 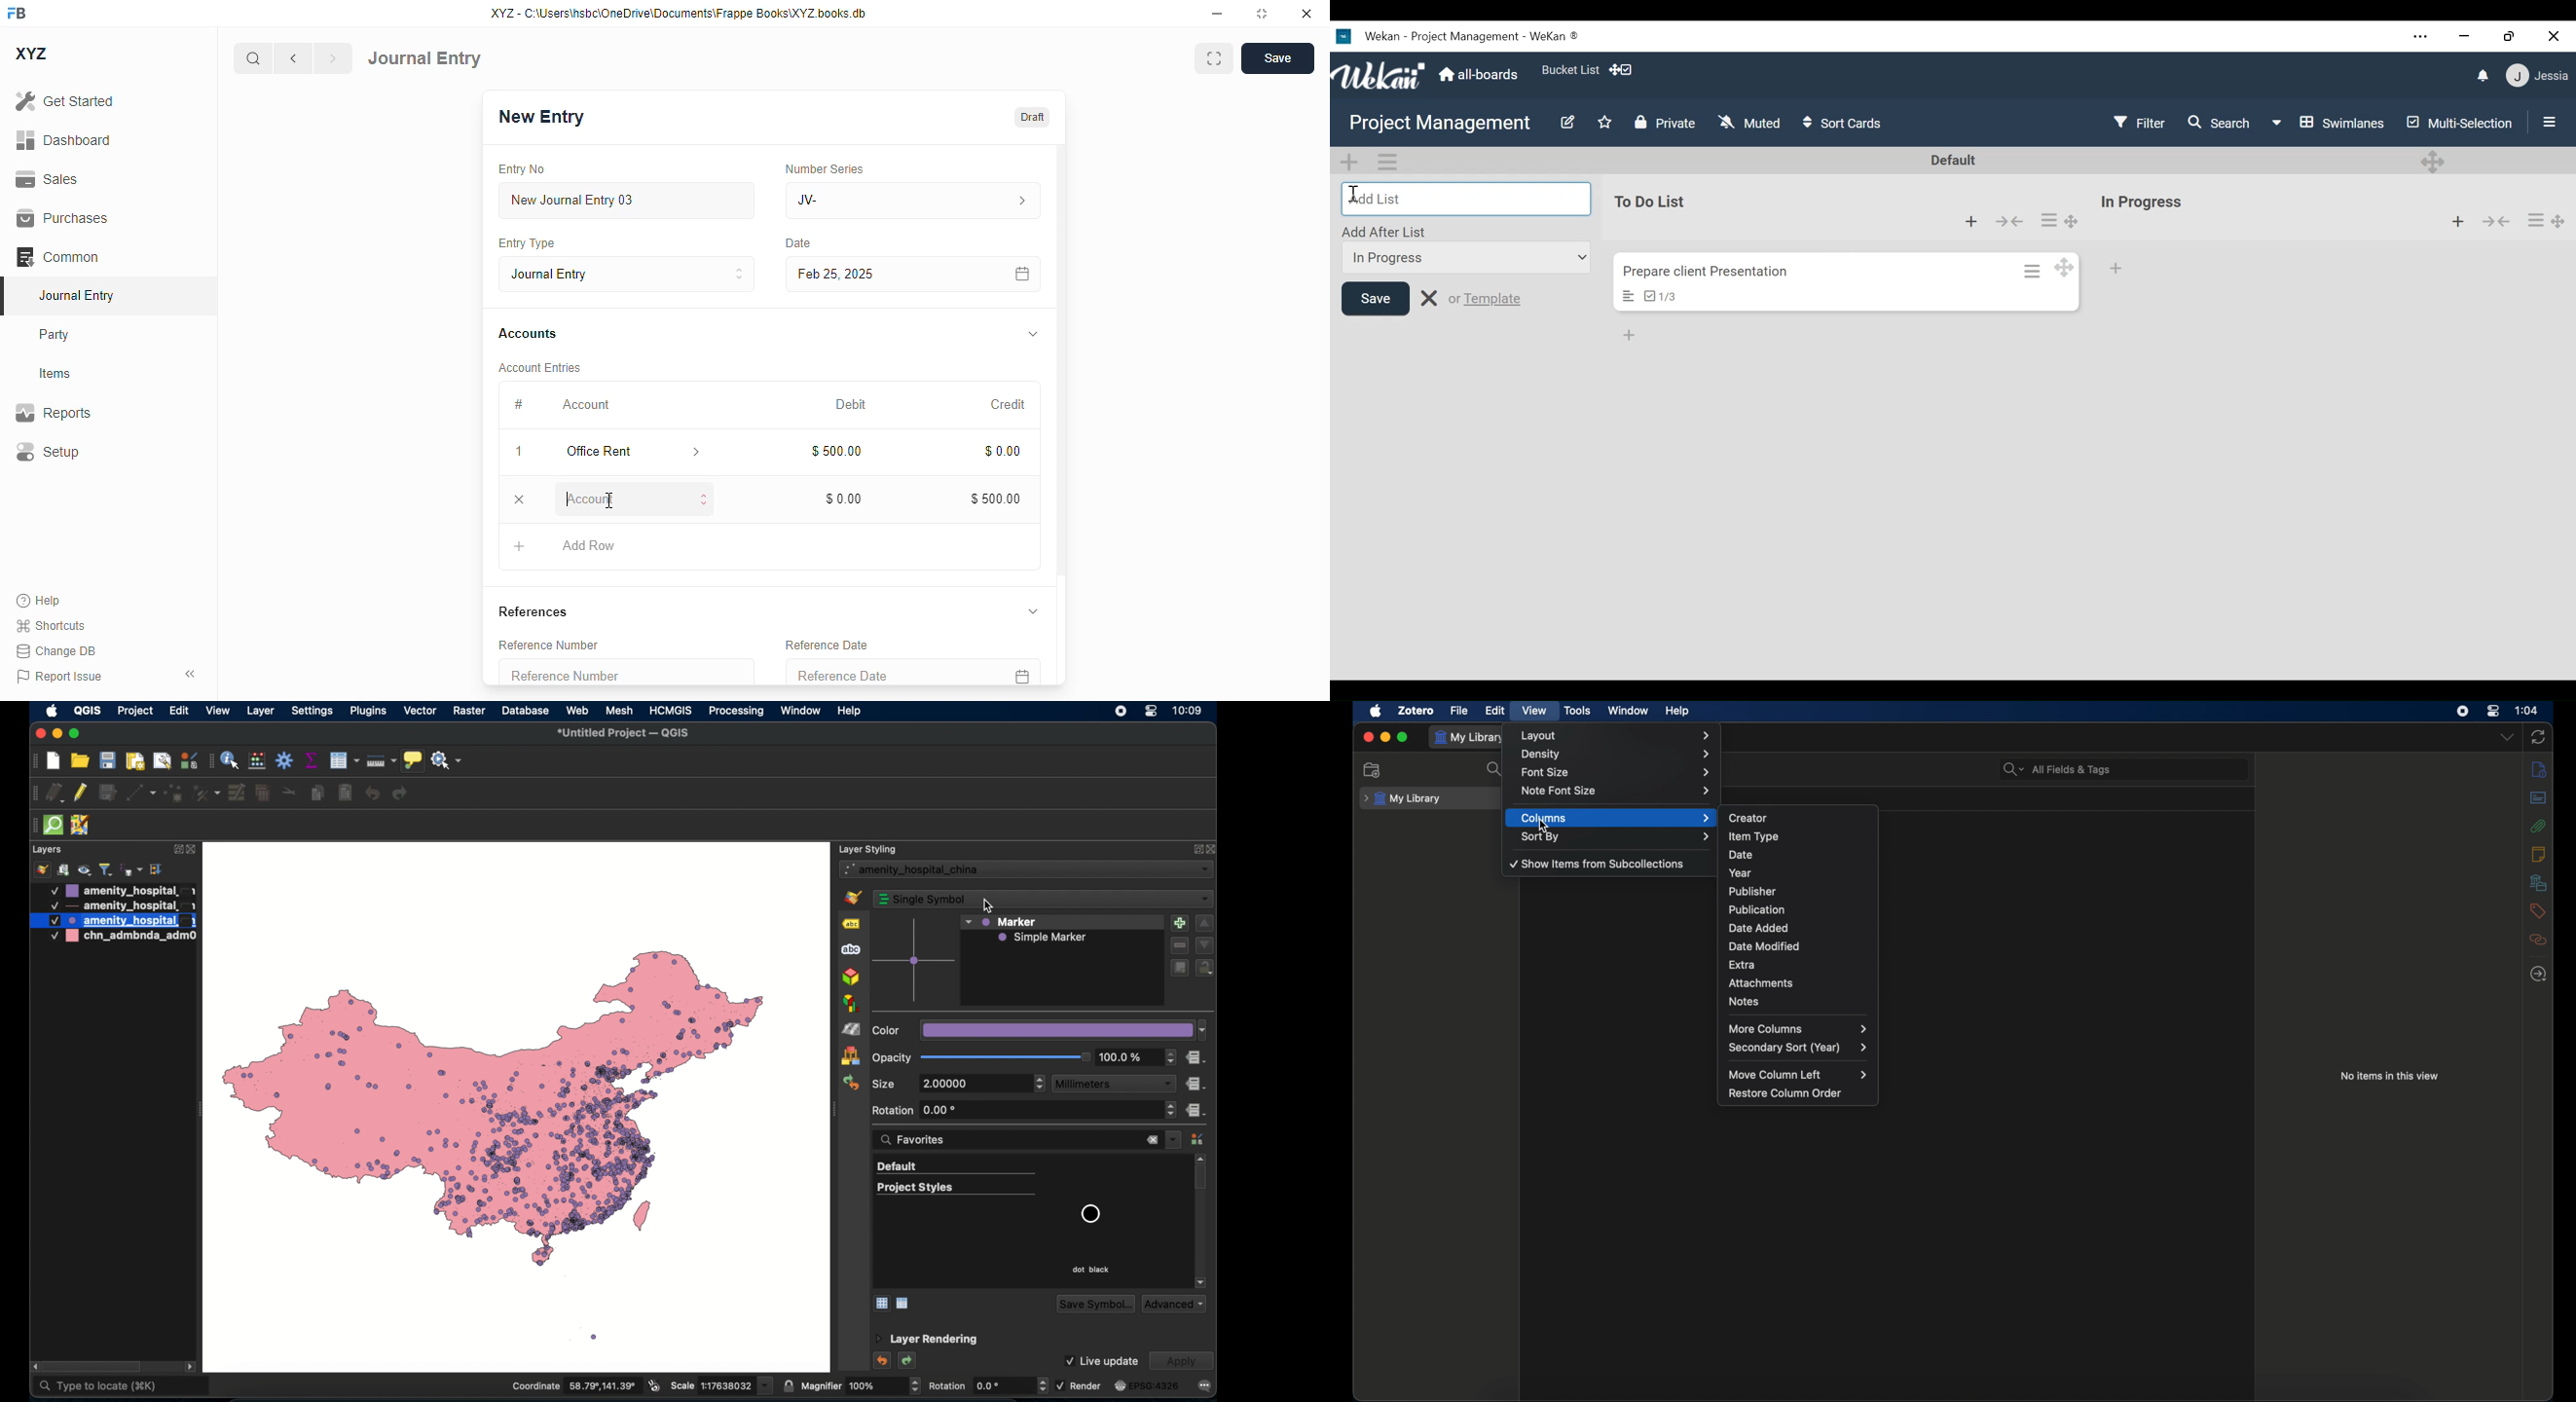 What do you see at coordinates (2390, 1075) in the screenshot?
I see `no items in this view` at bounding box center [2390, 1075].